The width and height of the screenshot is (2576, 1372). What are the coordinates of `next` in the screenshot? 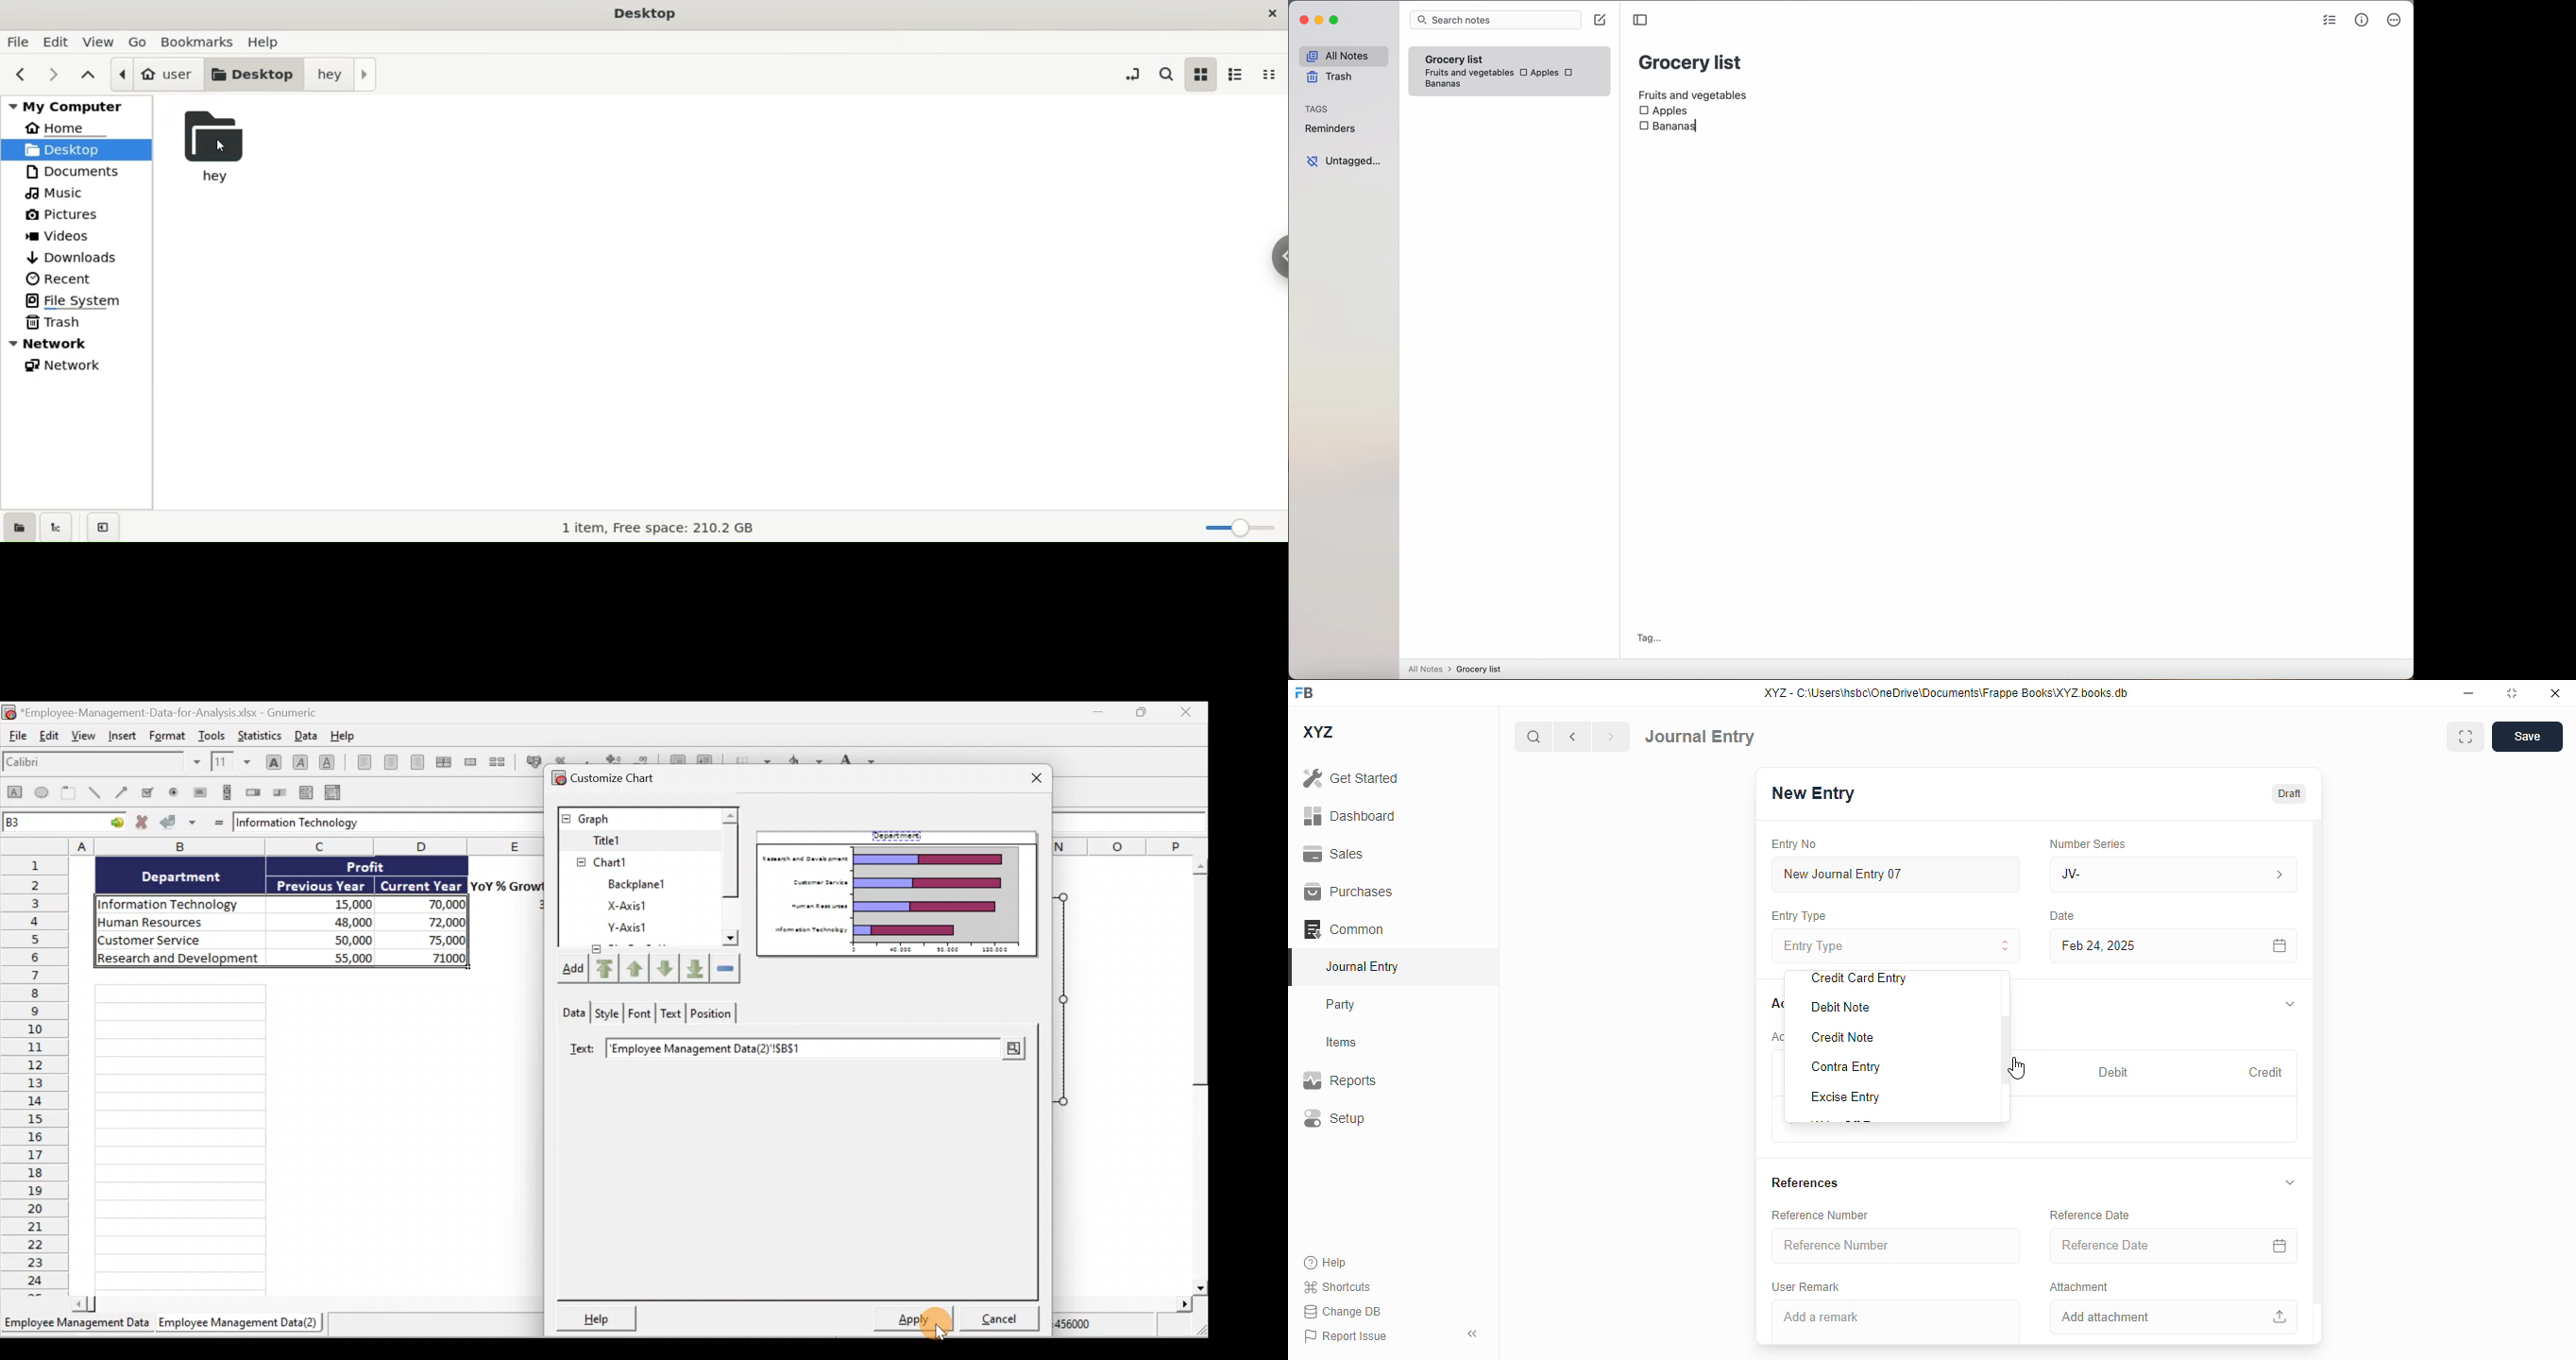 It's located at (1612, 737).